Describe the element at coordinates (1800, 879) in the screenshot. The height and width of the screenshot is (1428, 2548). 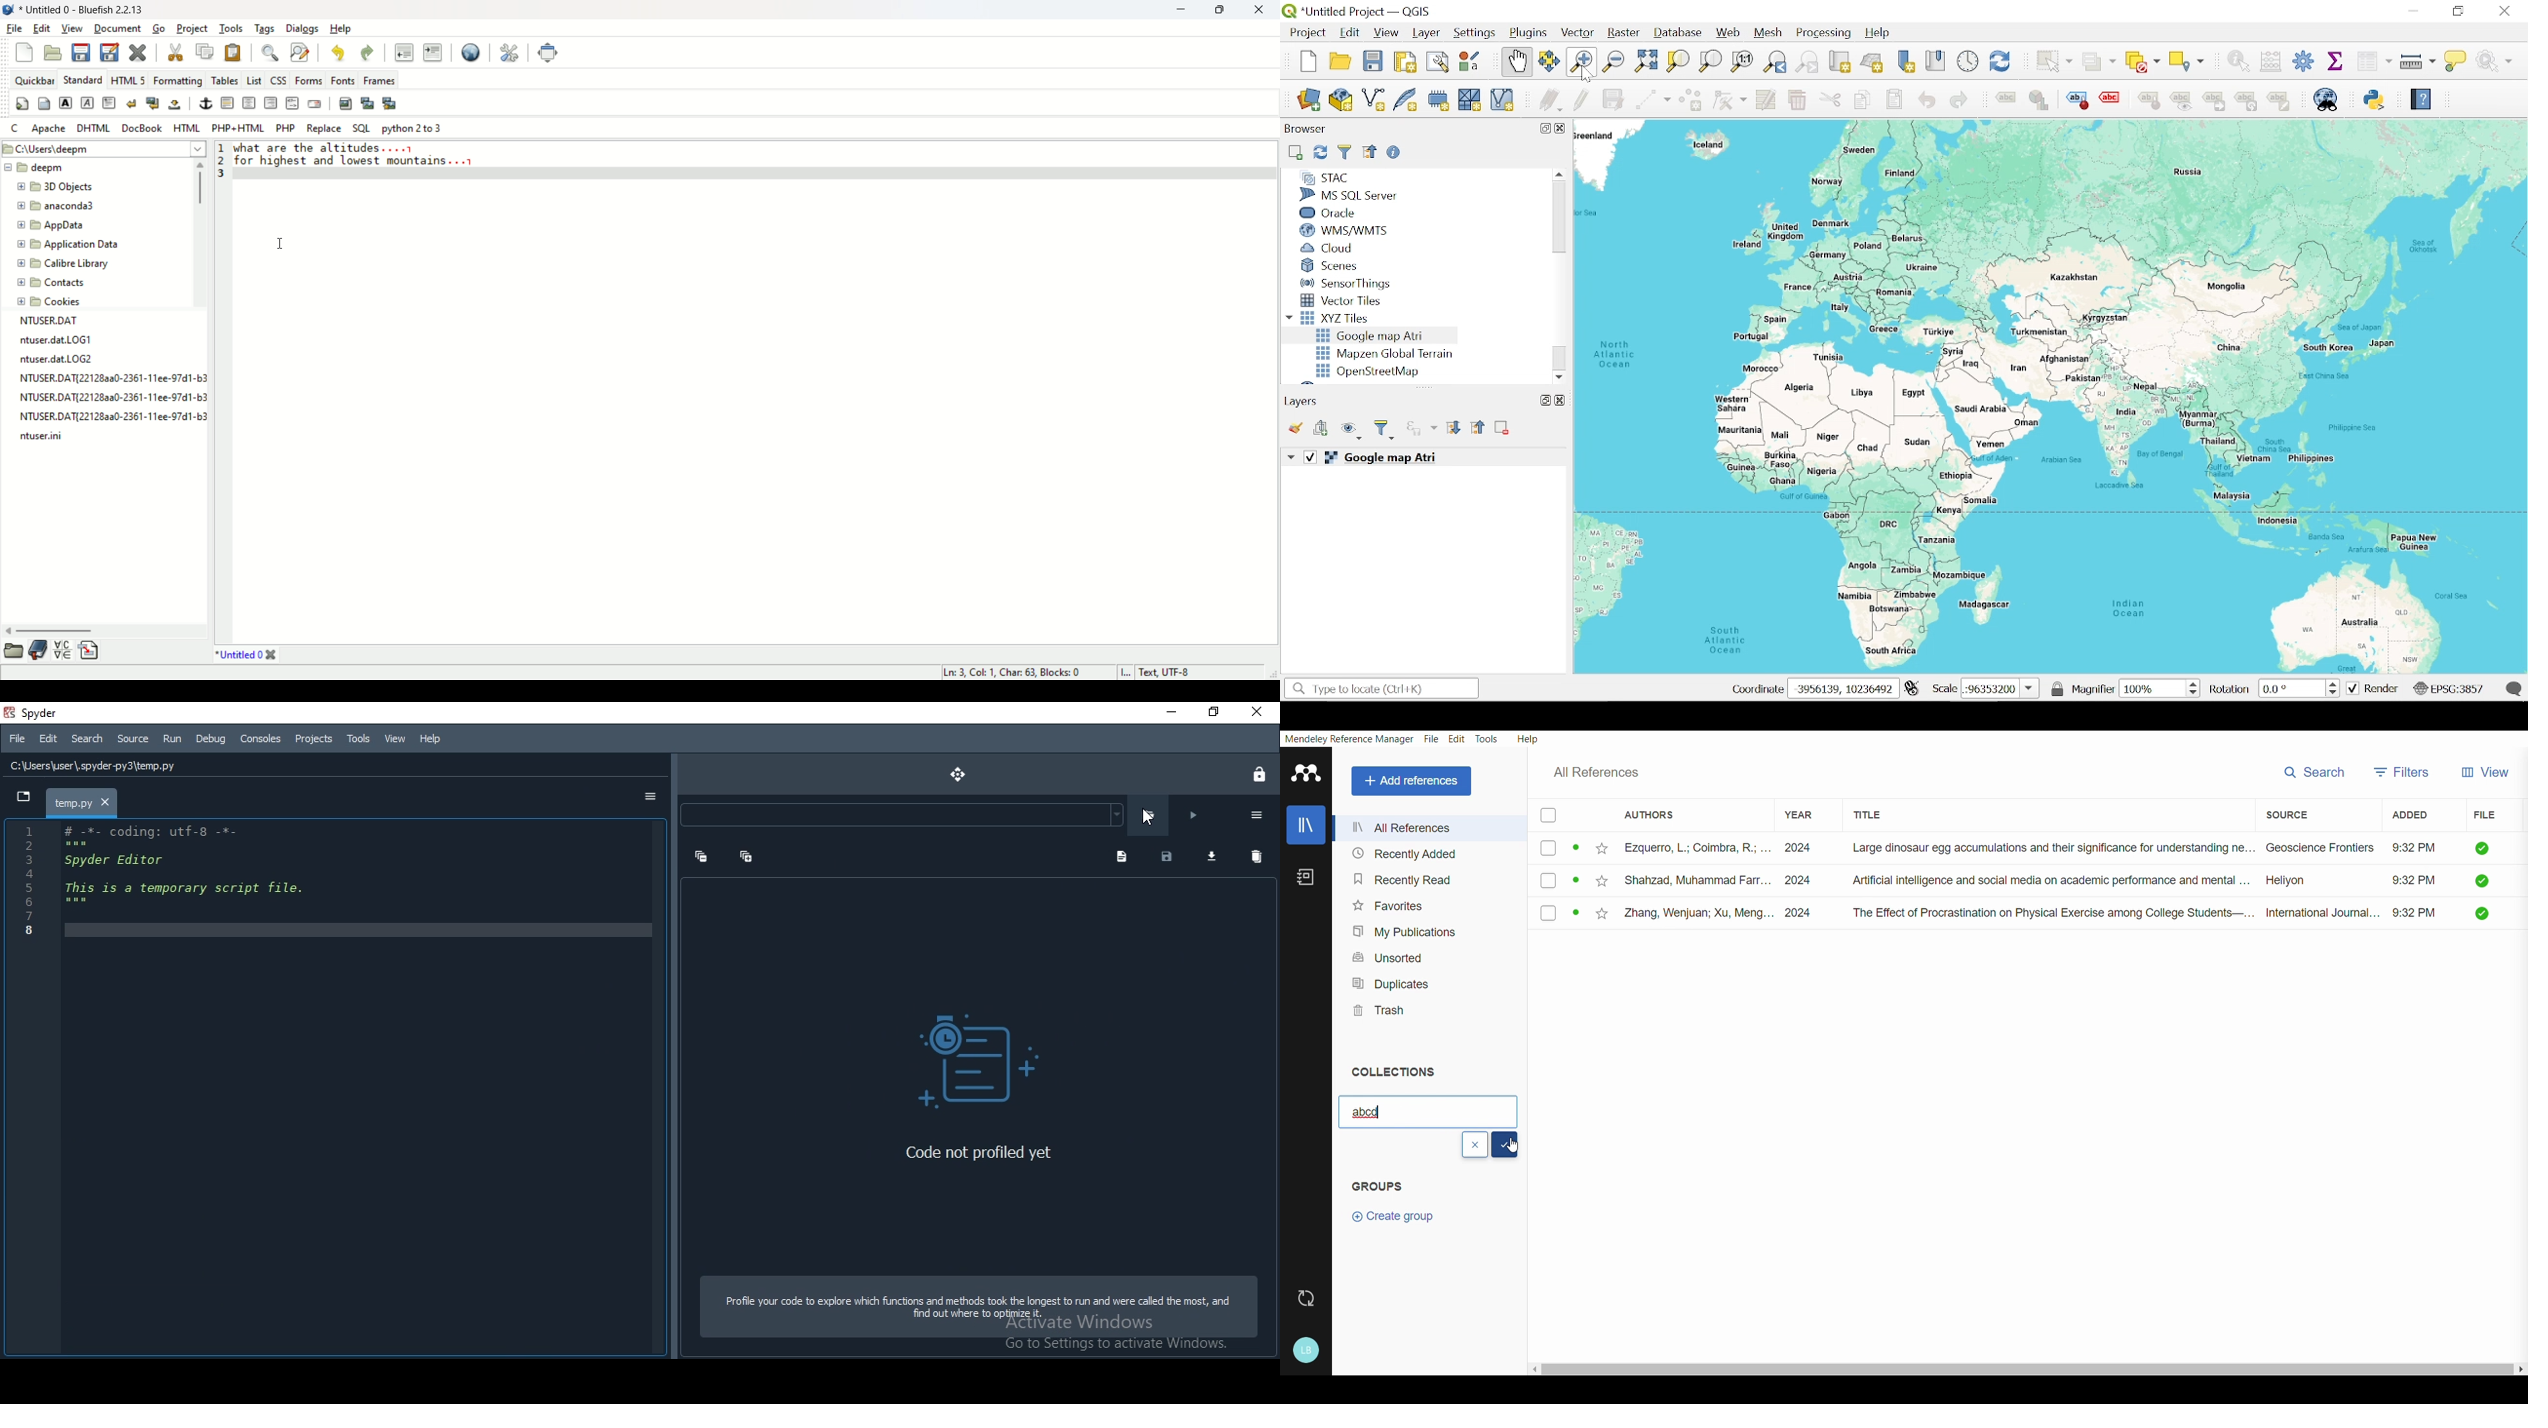
I see `2024` at that location.